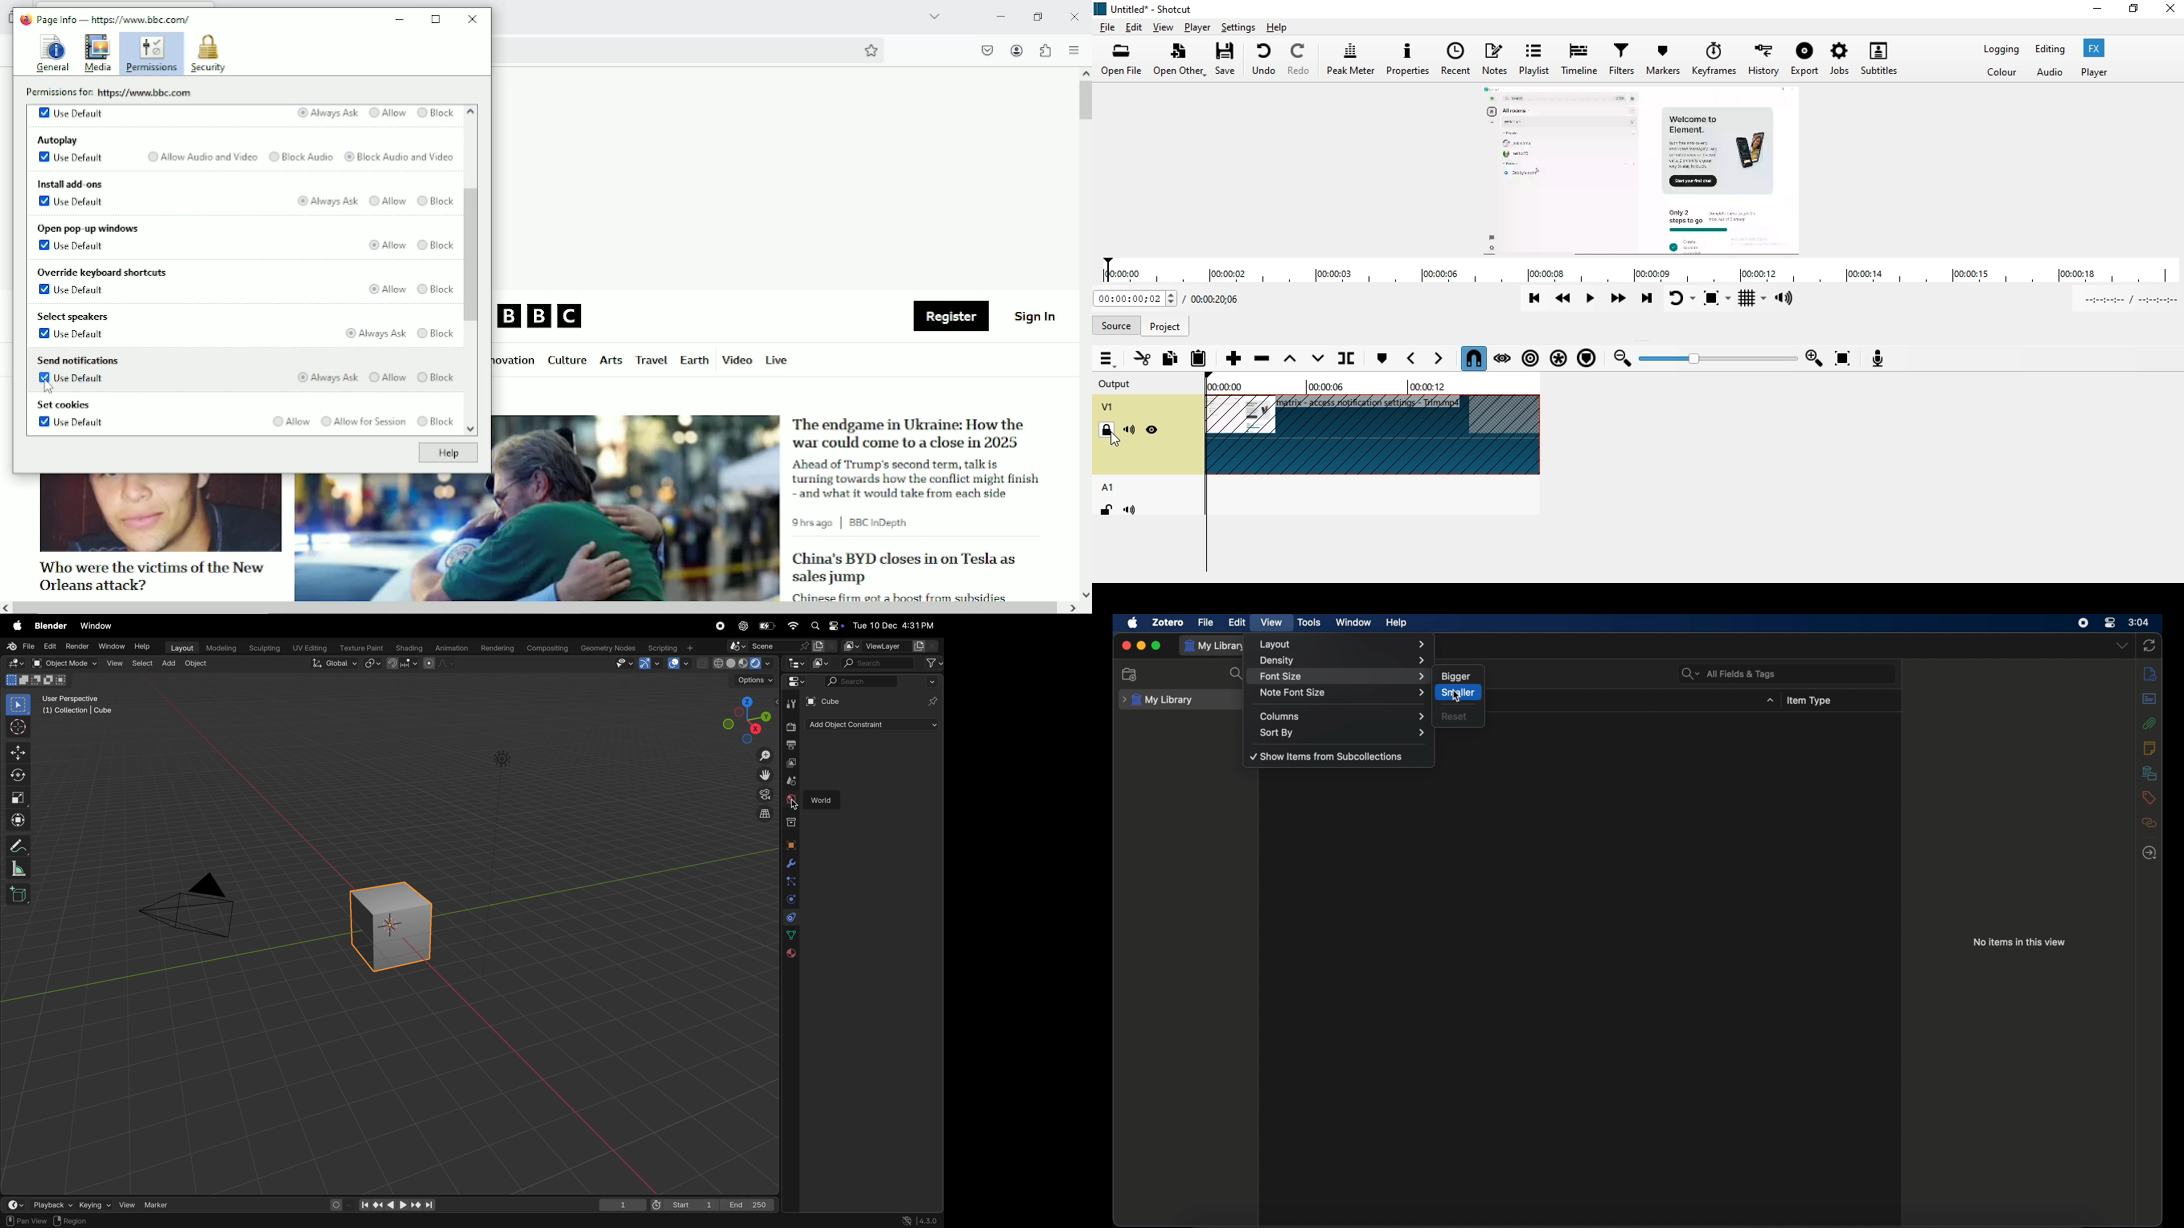  I want to click on dropdown, so click(2123, 645).